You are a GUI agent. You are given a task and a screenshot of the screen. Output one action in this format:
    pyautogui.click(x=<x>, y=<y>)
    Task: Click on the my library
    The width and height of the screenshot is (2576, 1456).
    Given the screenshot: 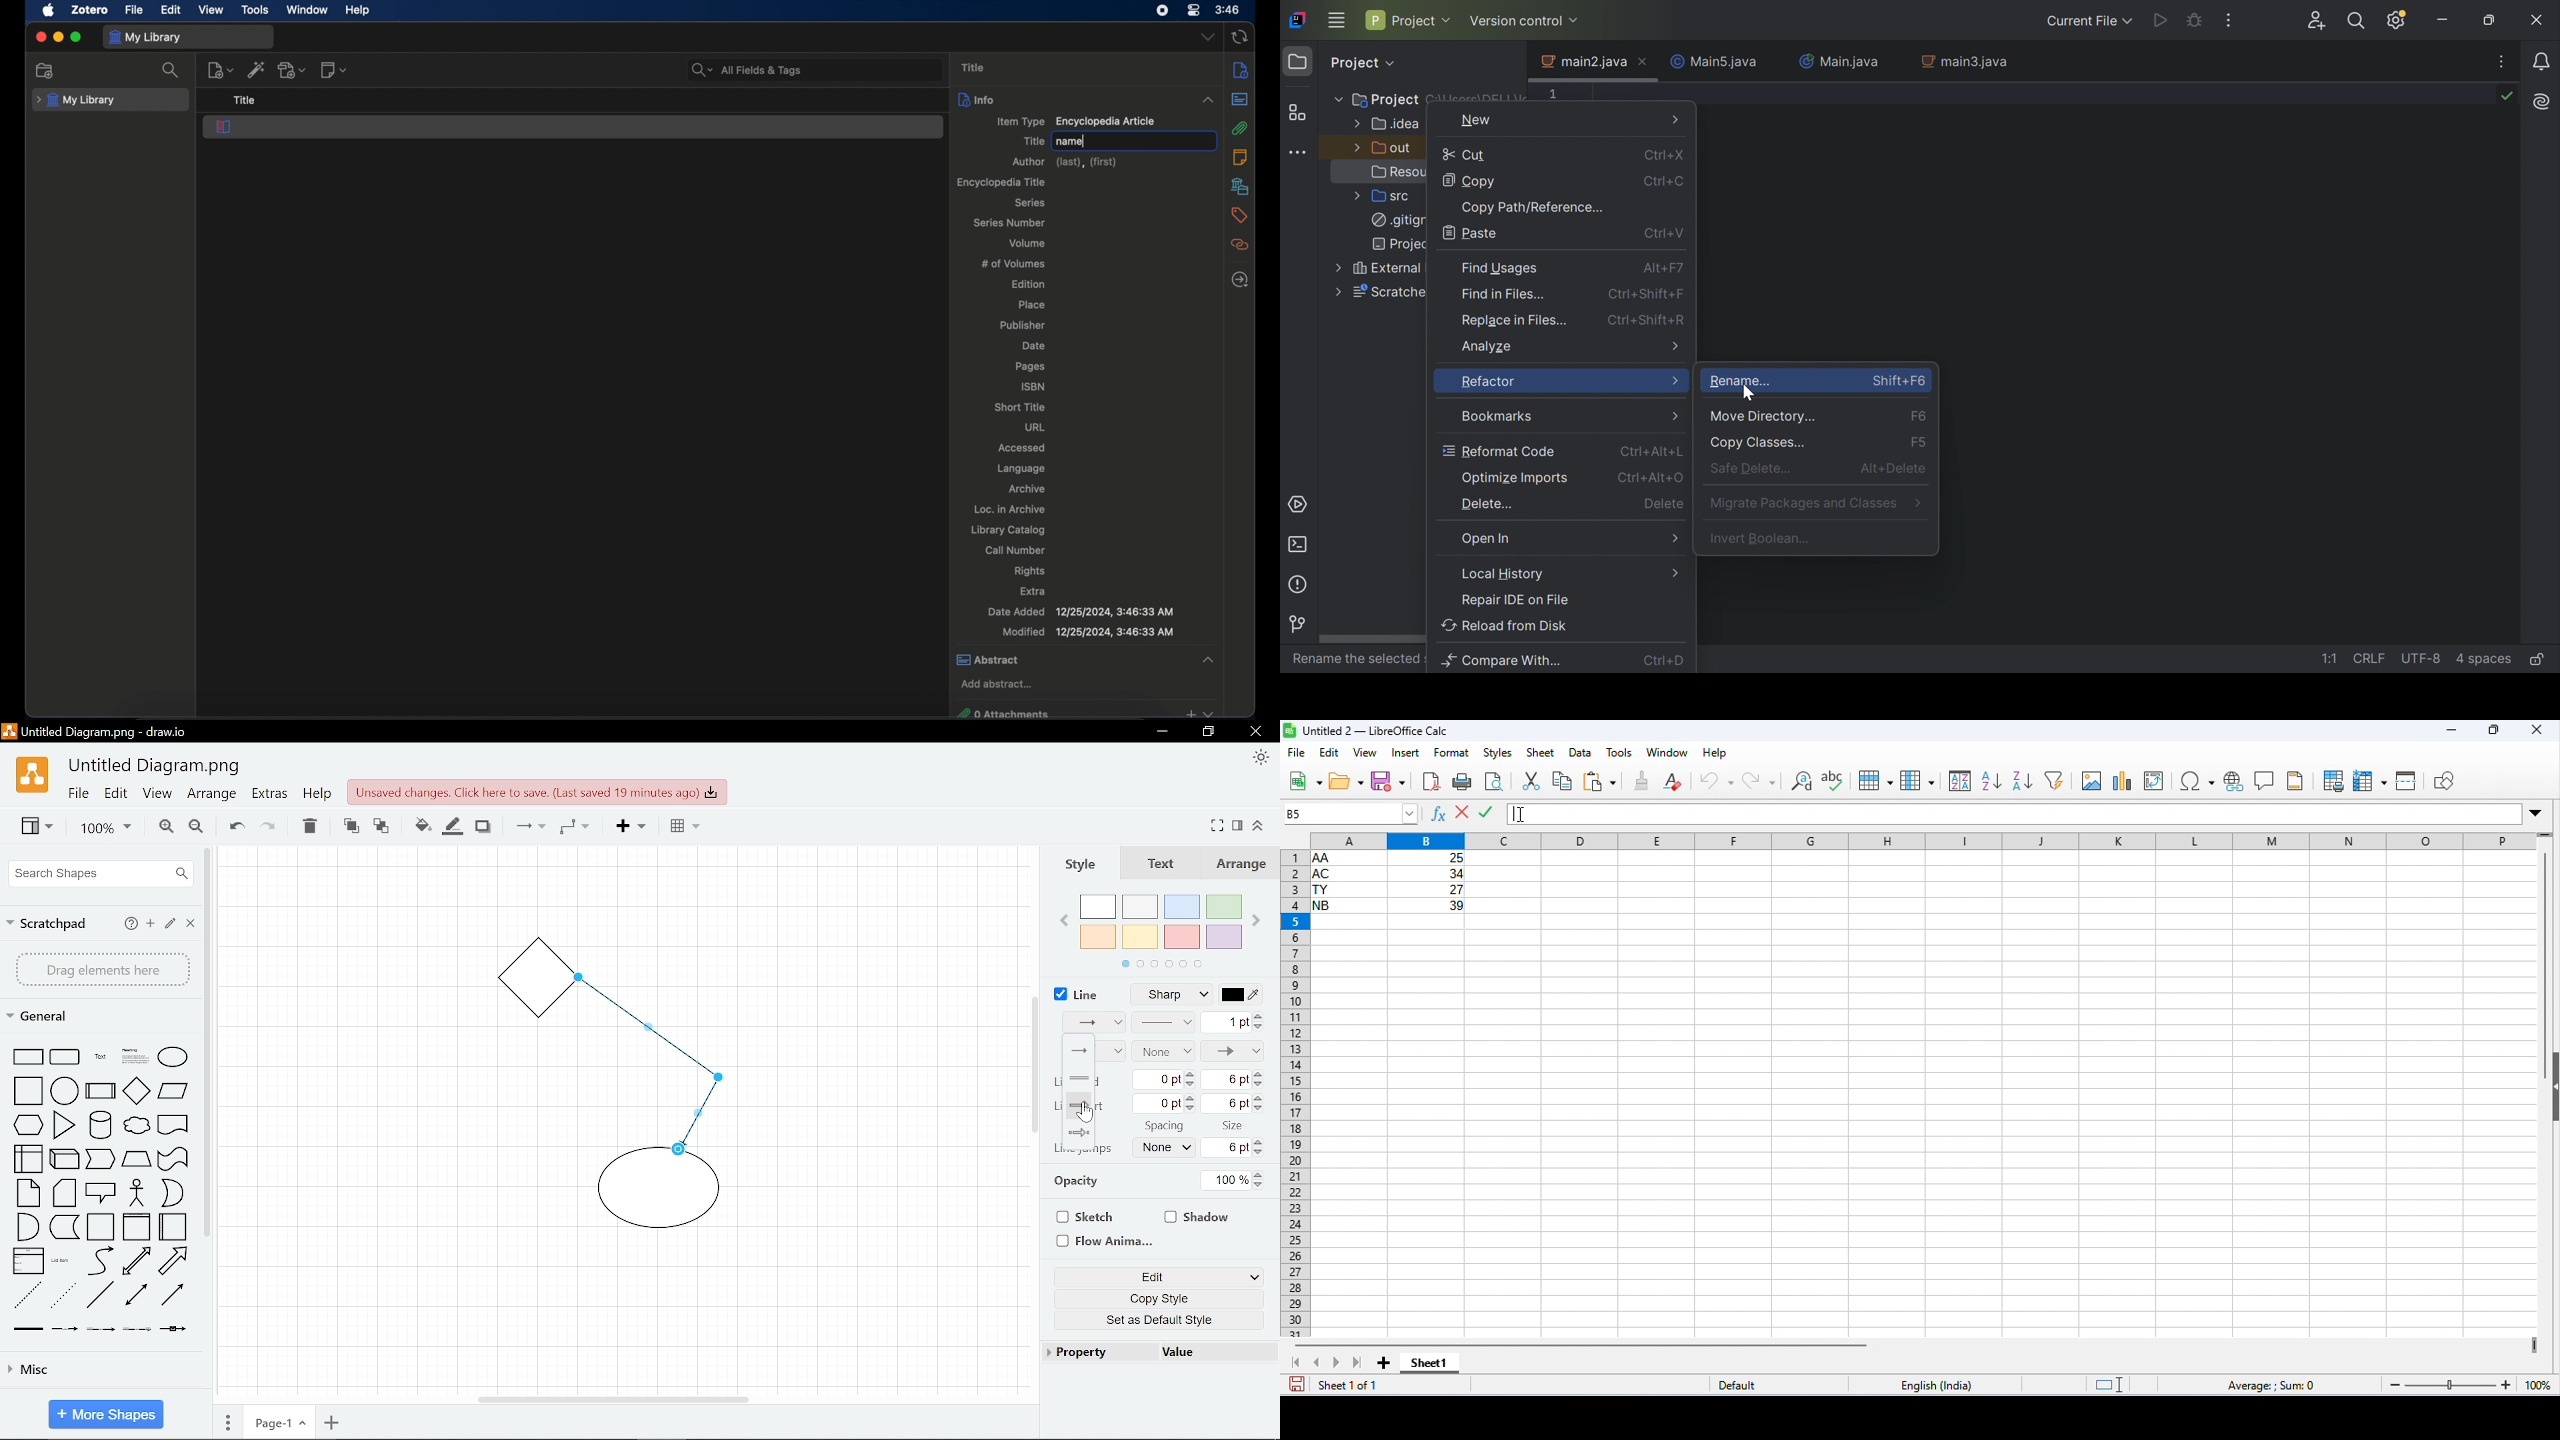 What is the action you would take?
    pyautogui.click(x=144, y=38)
    